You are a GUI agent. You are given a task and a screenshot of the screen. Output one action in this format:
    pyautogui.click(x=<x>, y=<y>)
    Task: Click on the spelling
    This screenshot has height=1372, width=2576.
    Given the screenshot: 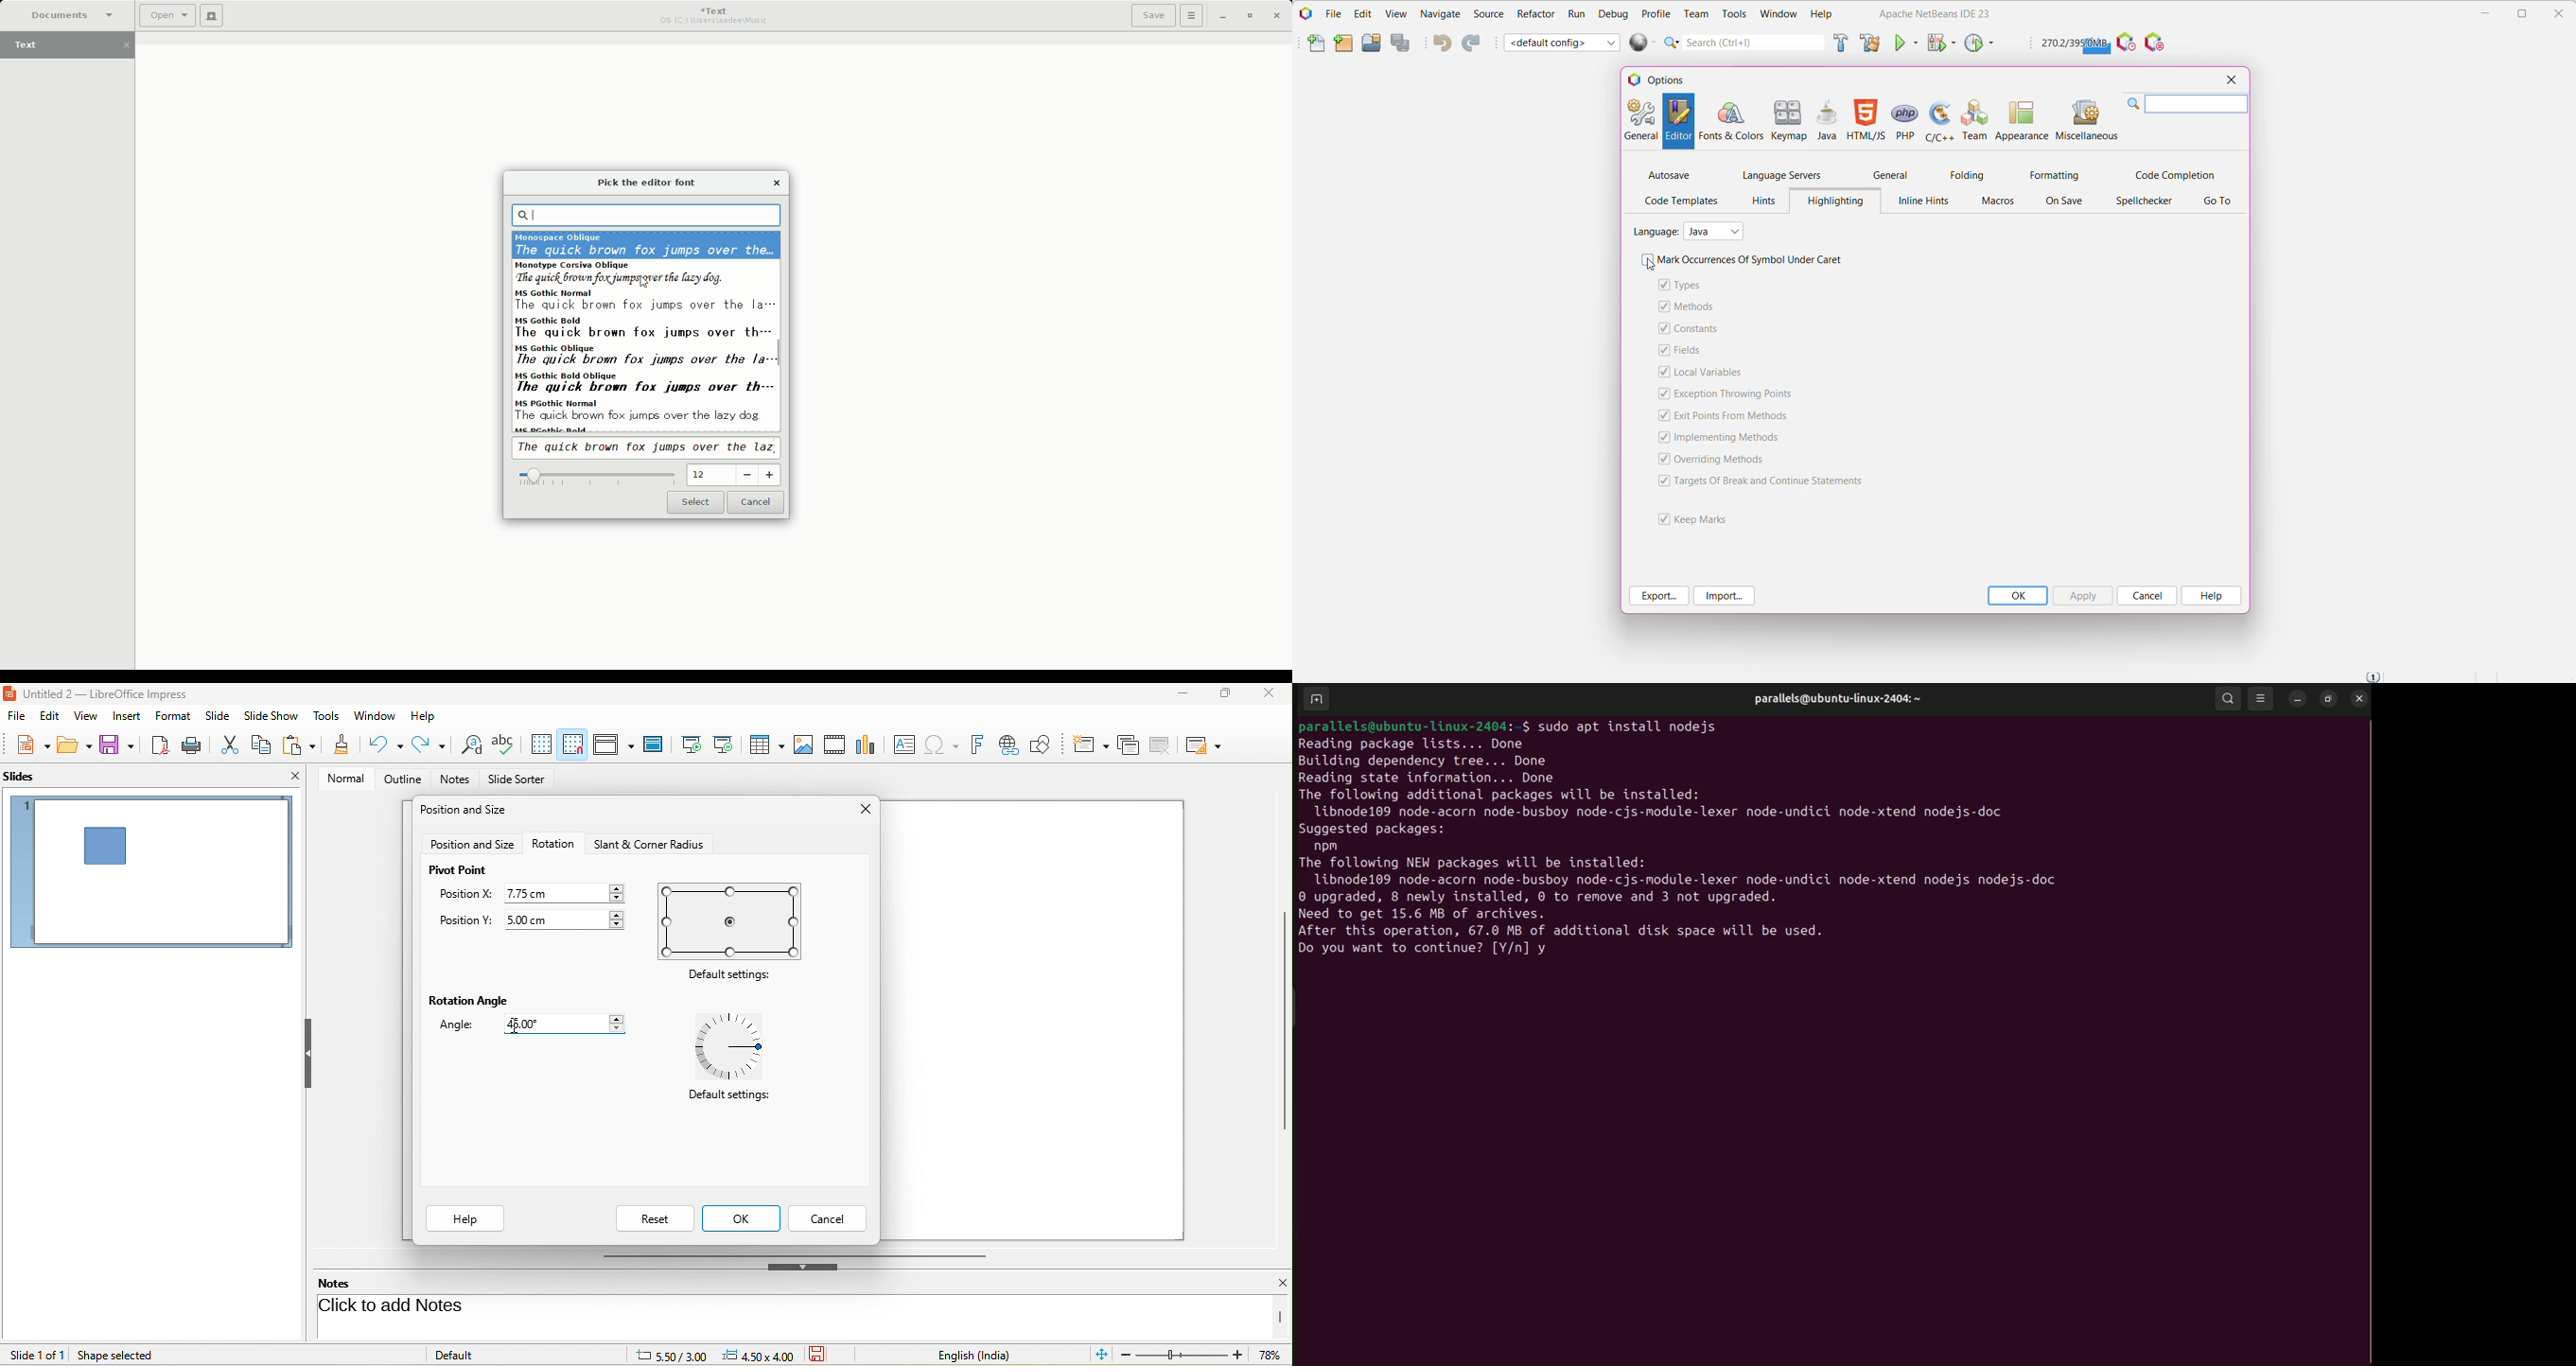 What is the action you would take?
    pyautogui.click(x=506, y=744)
    